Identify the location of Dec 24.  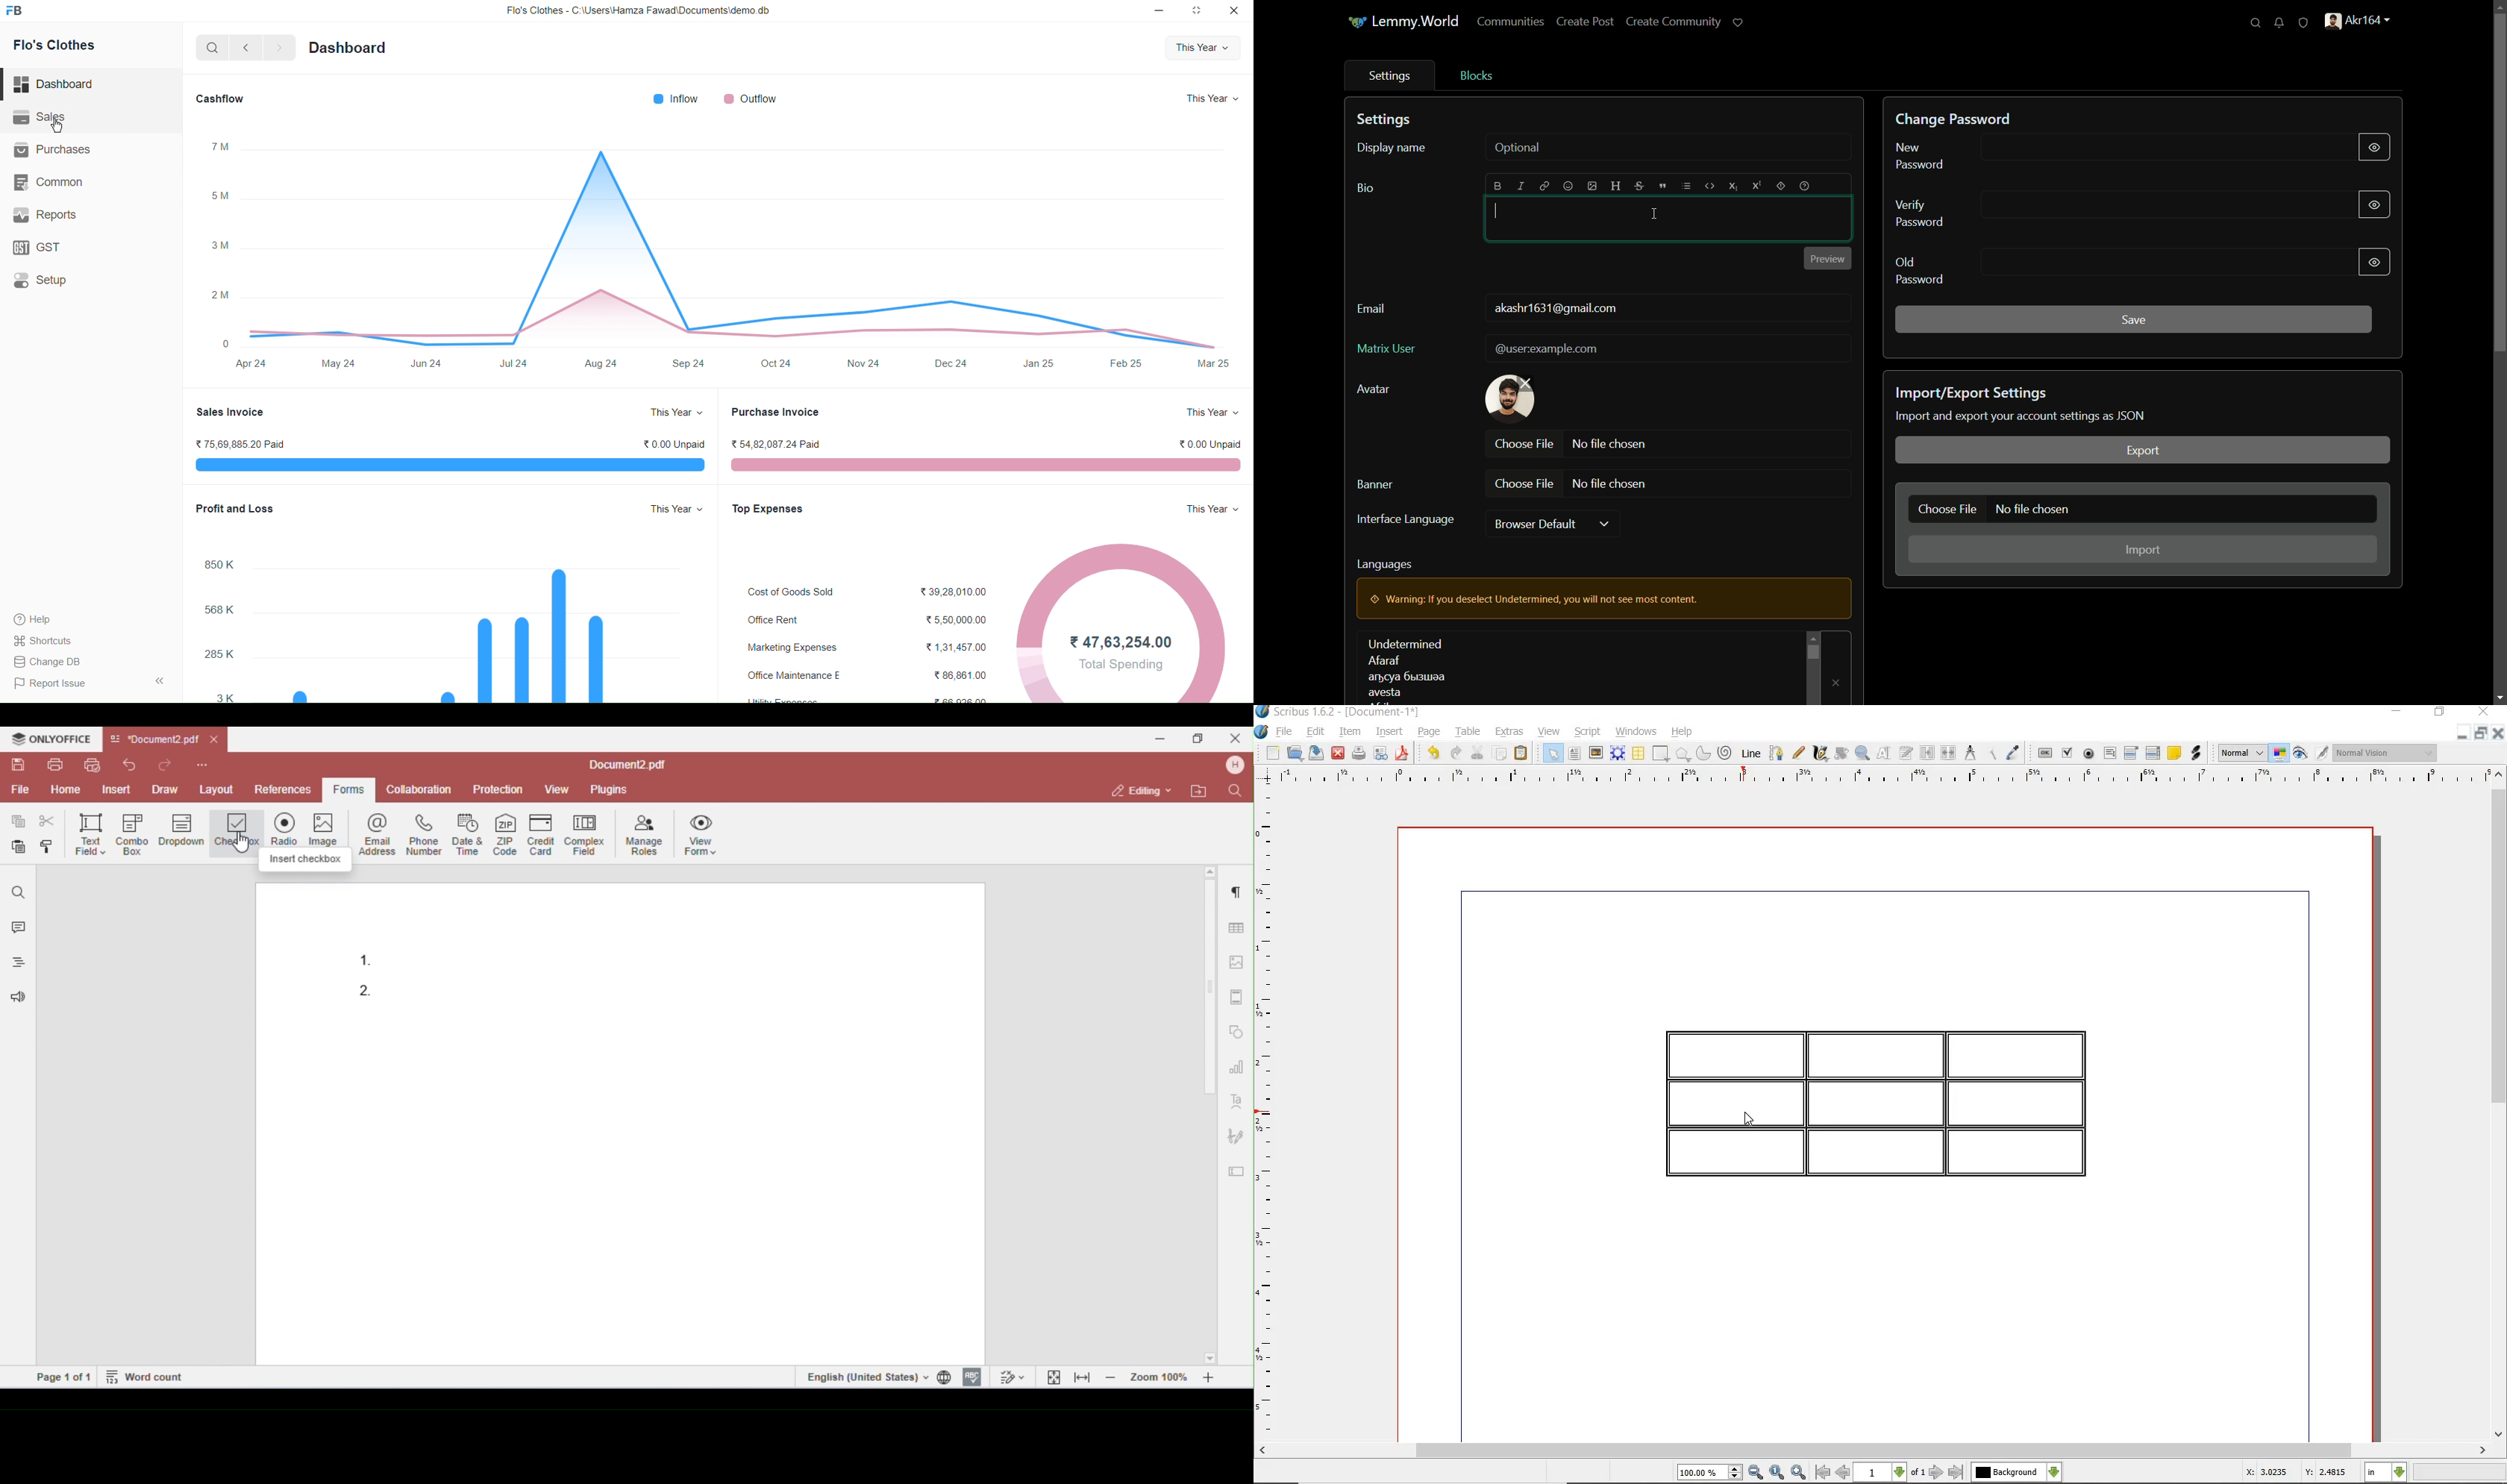
(953, 366).